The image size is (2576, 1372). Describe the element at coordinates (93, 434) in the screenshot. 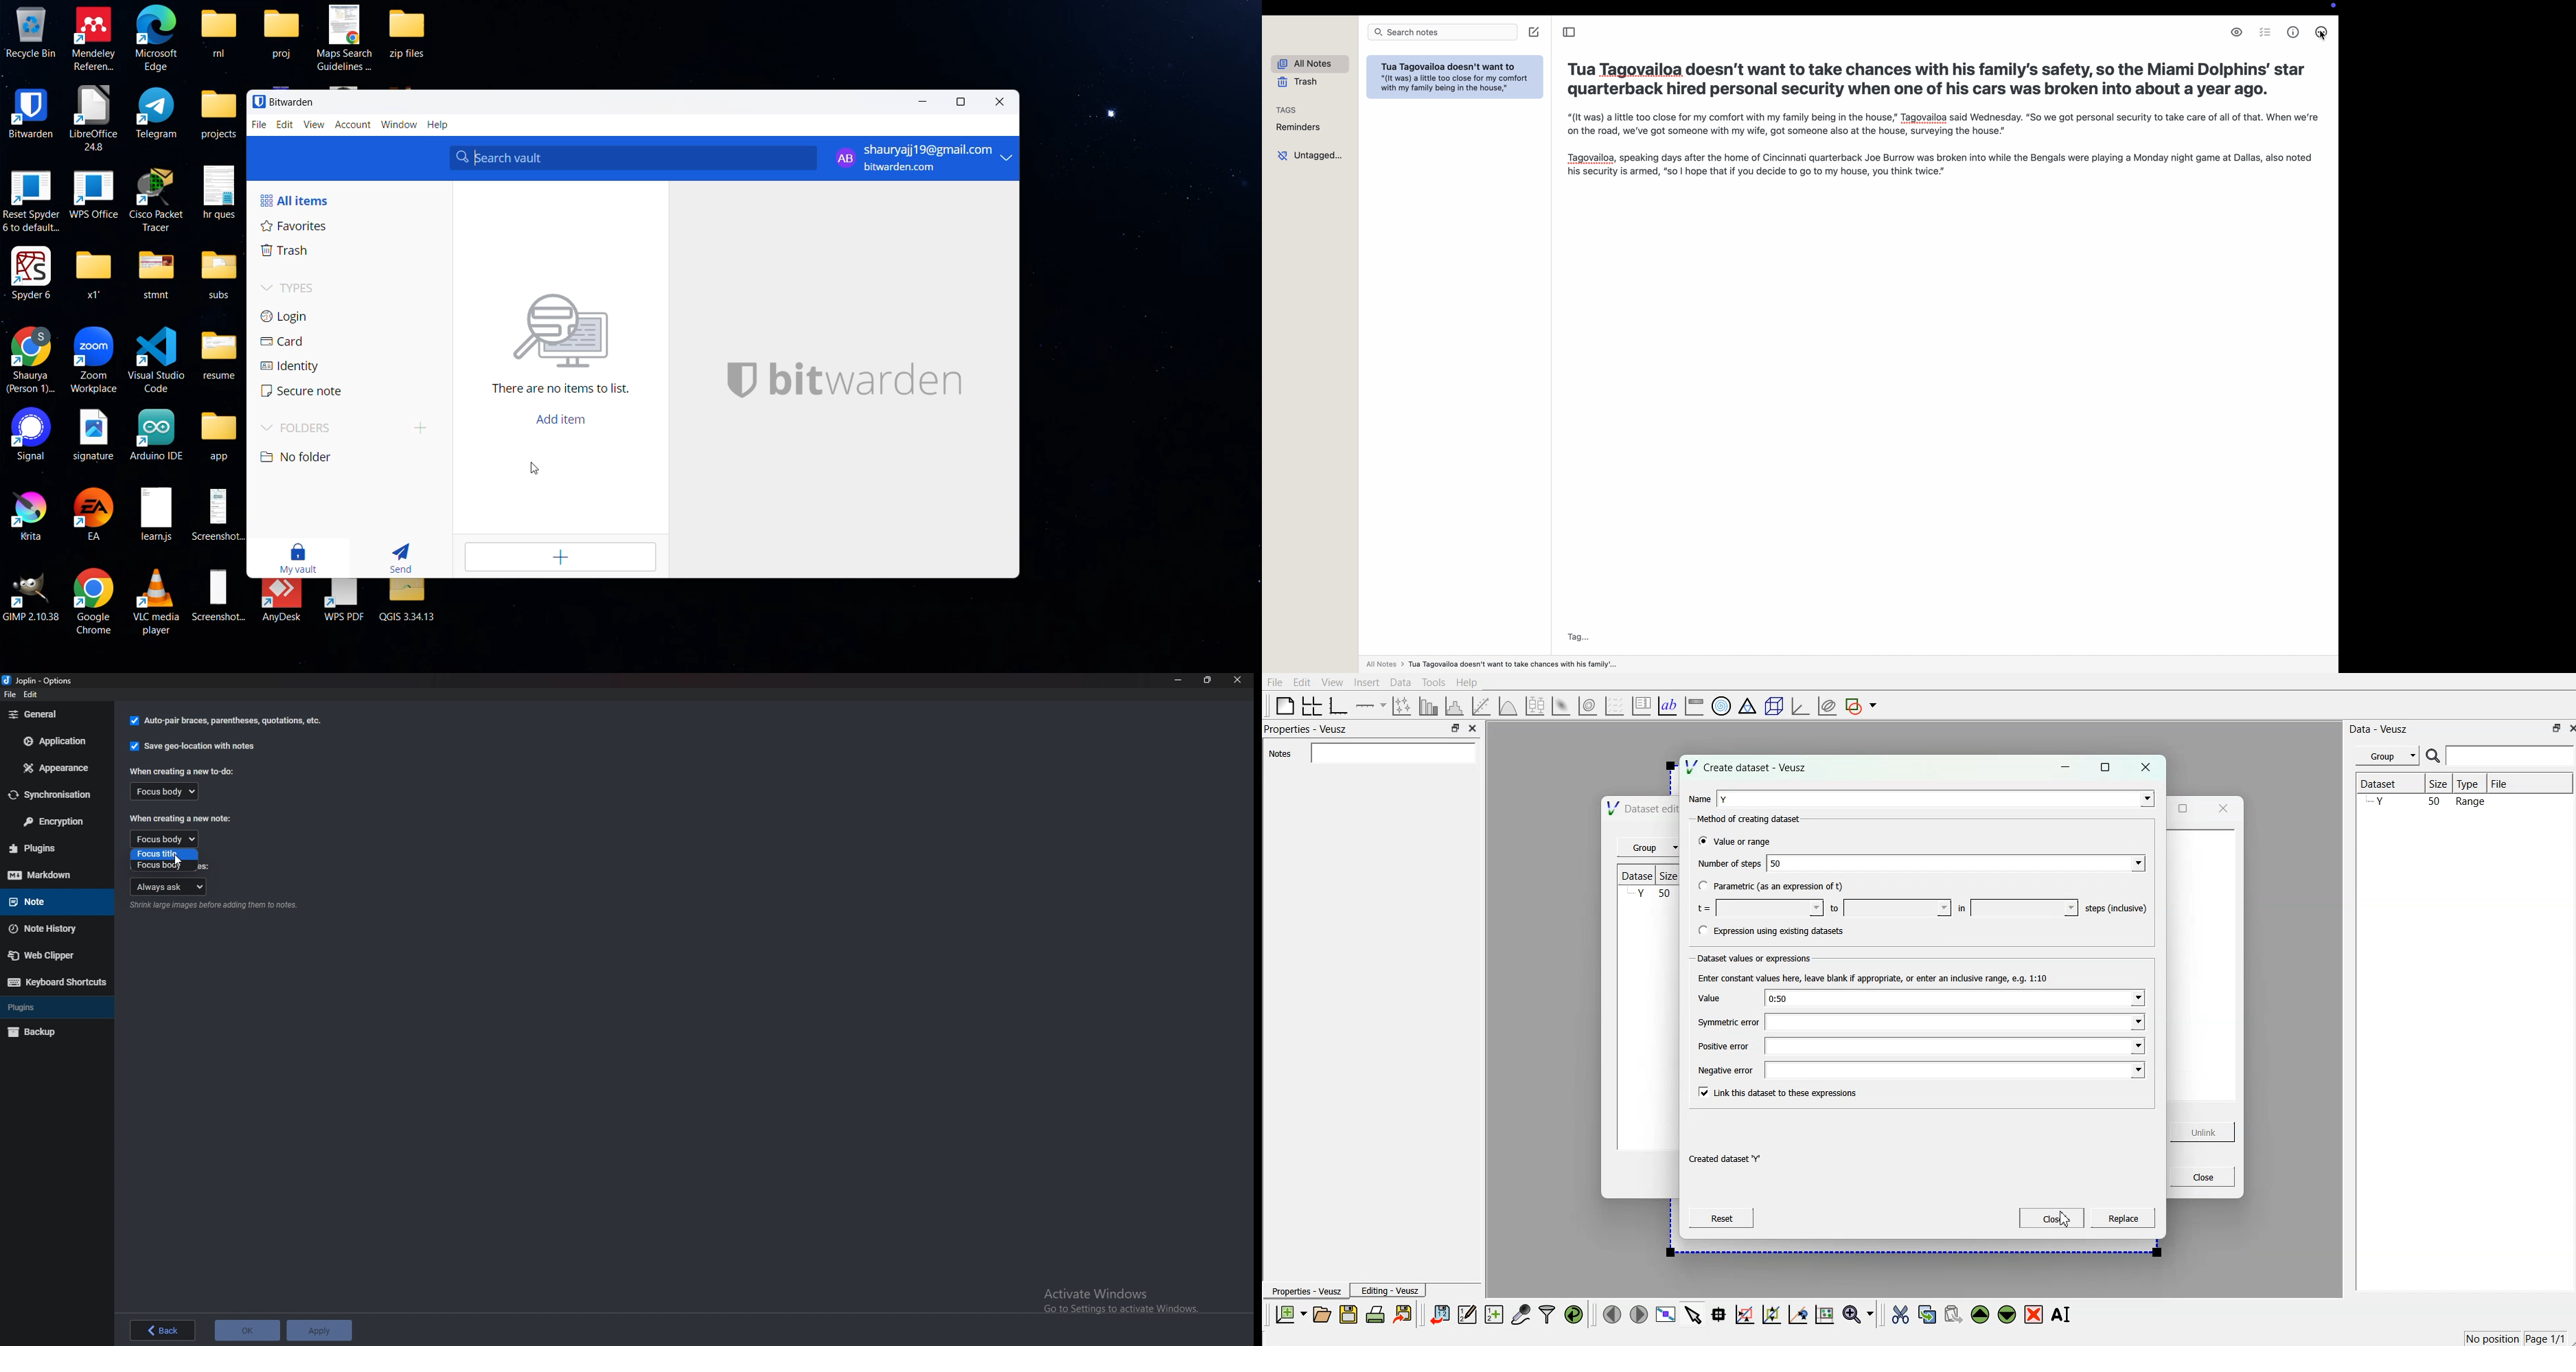

I see `signature` at that location.